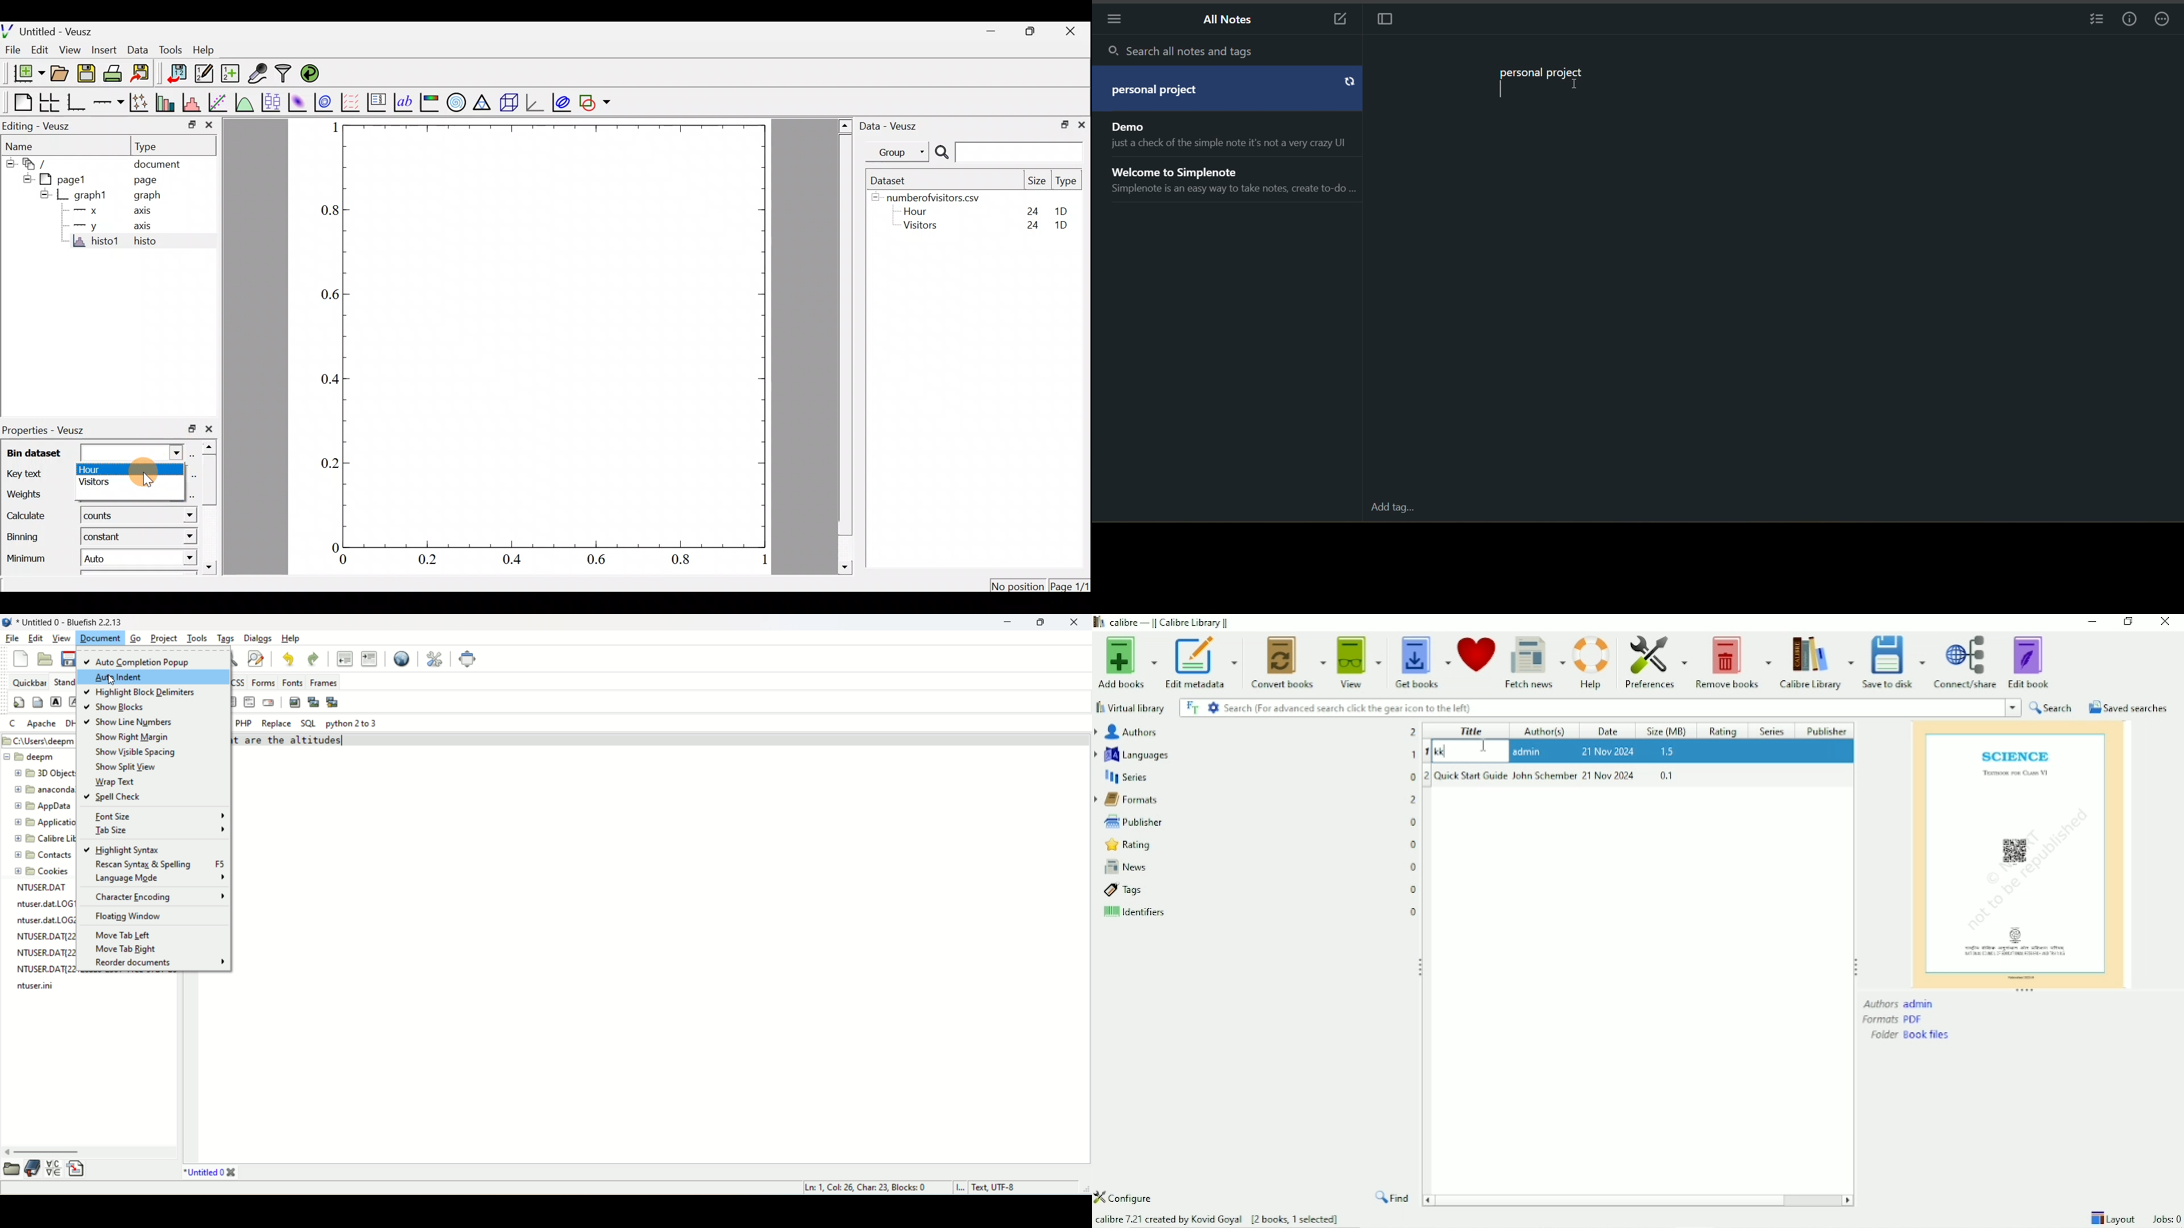  Describe the element at coordinates (25, 179) in the screenshot. I see `hide sub menu` at that location.